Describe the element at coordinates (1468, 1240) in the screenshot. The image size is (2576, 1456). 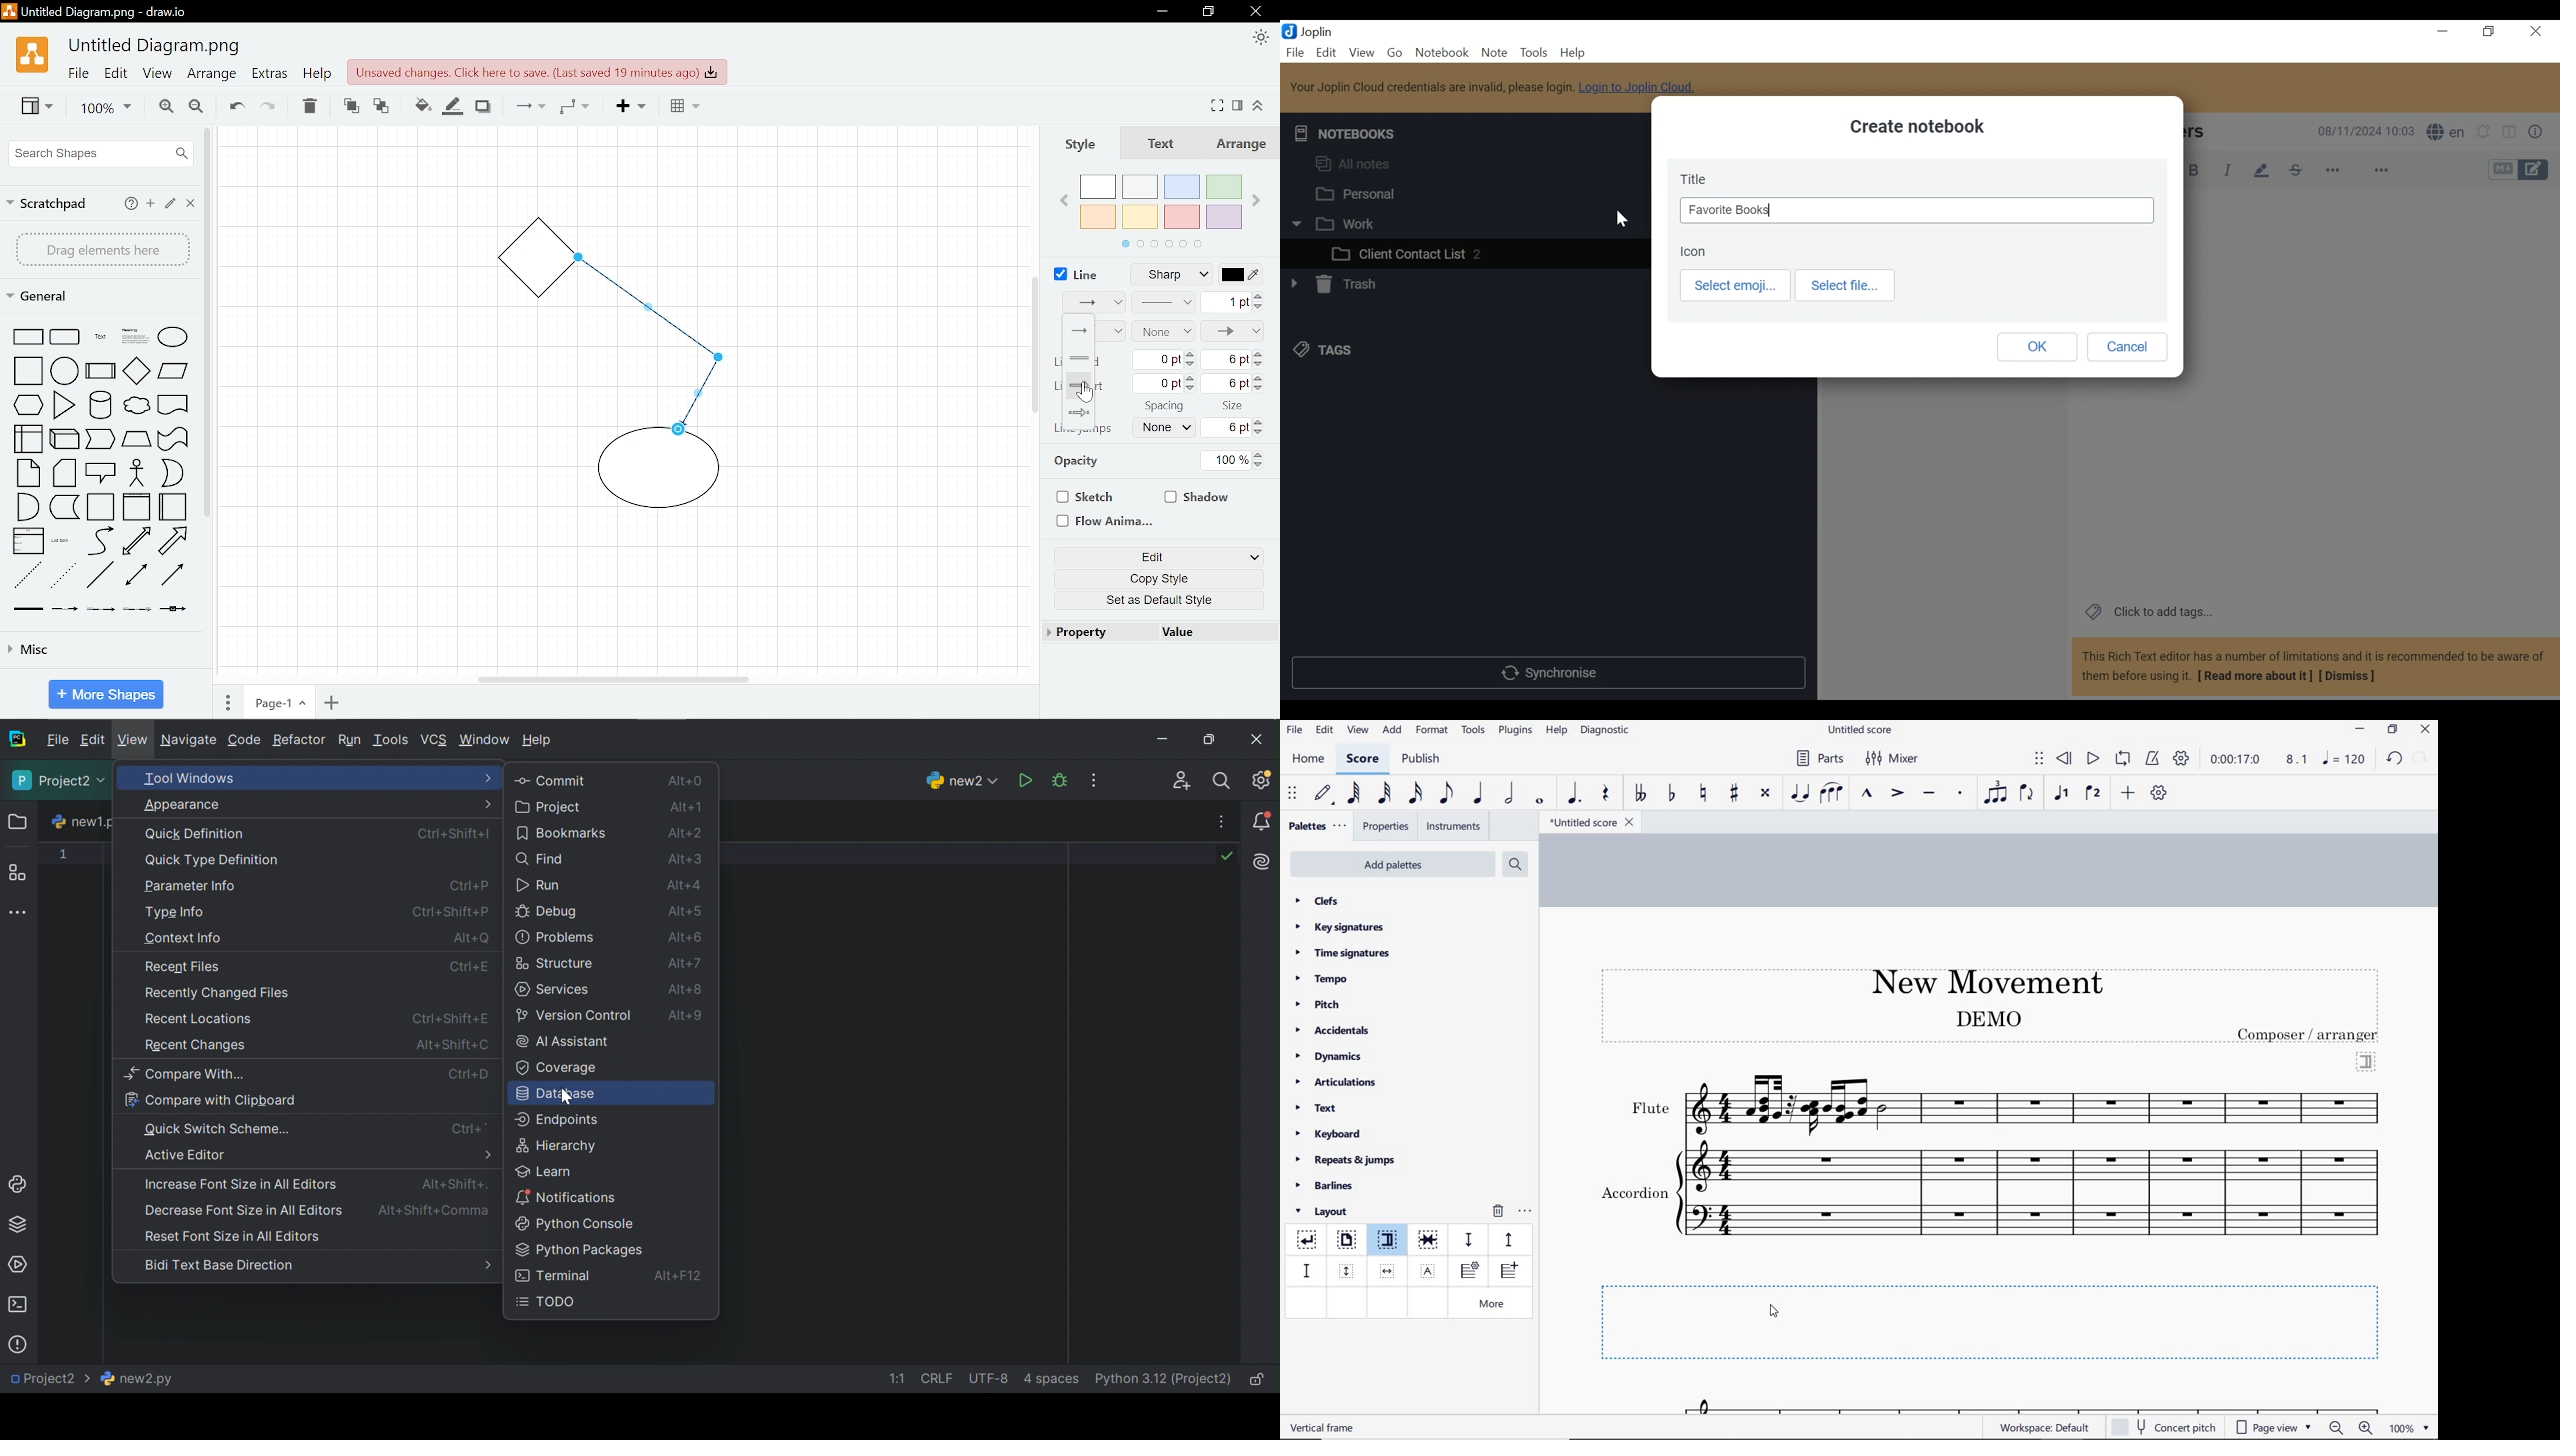
I see `staff spacer sown` at that location.